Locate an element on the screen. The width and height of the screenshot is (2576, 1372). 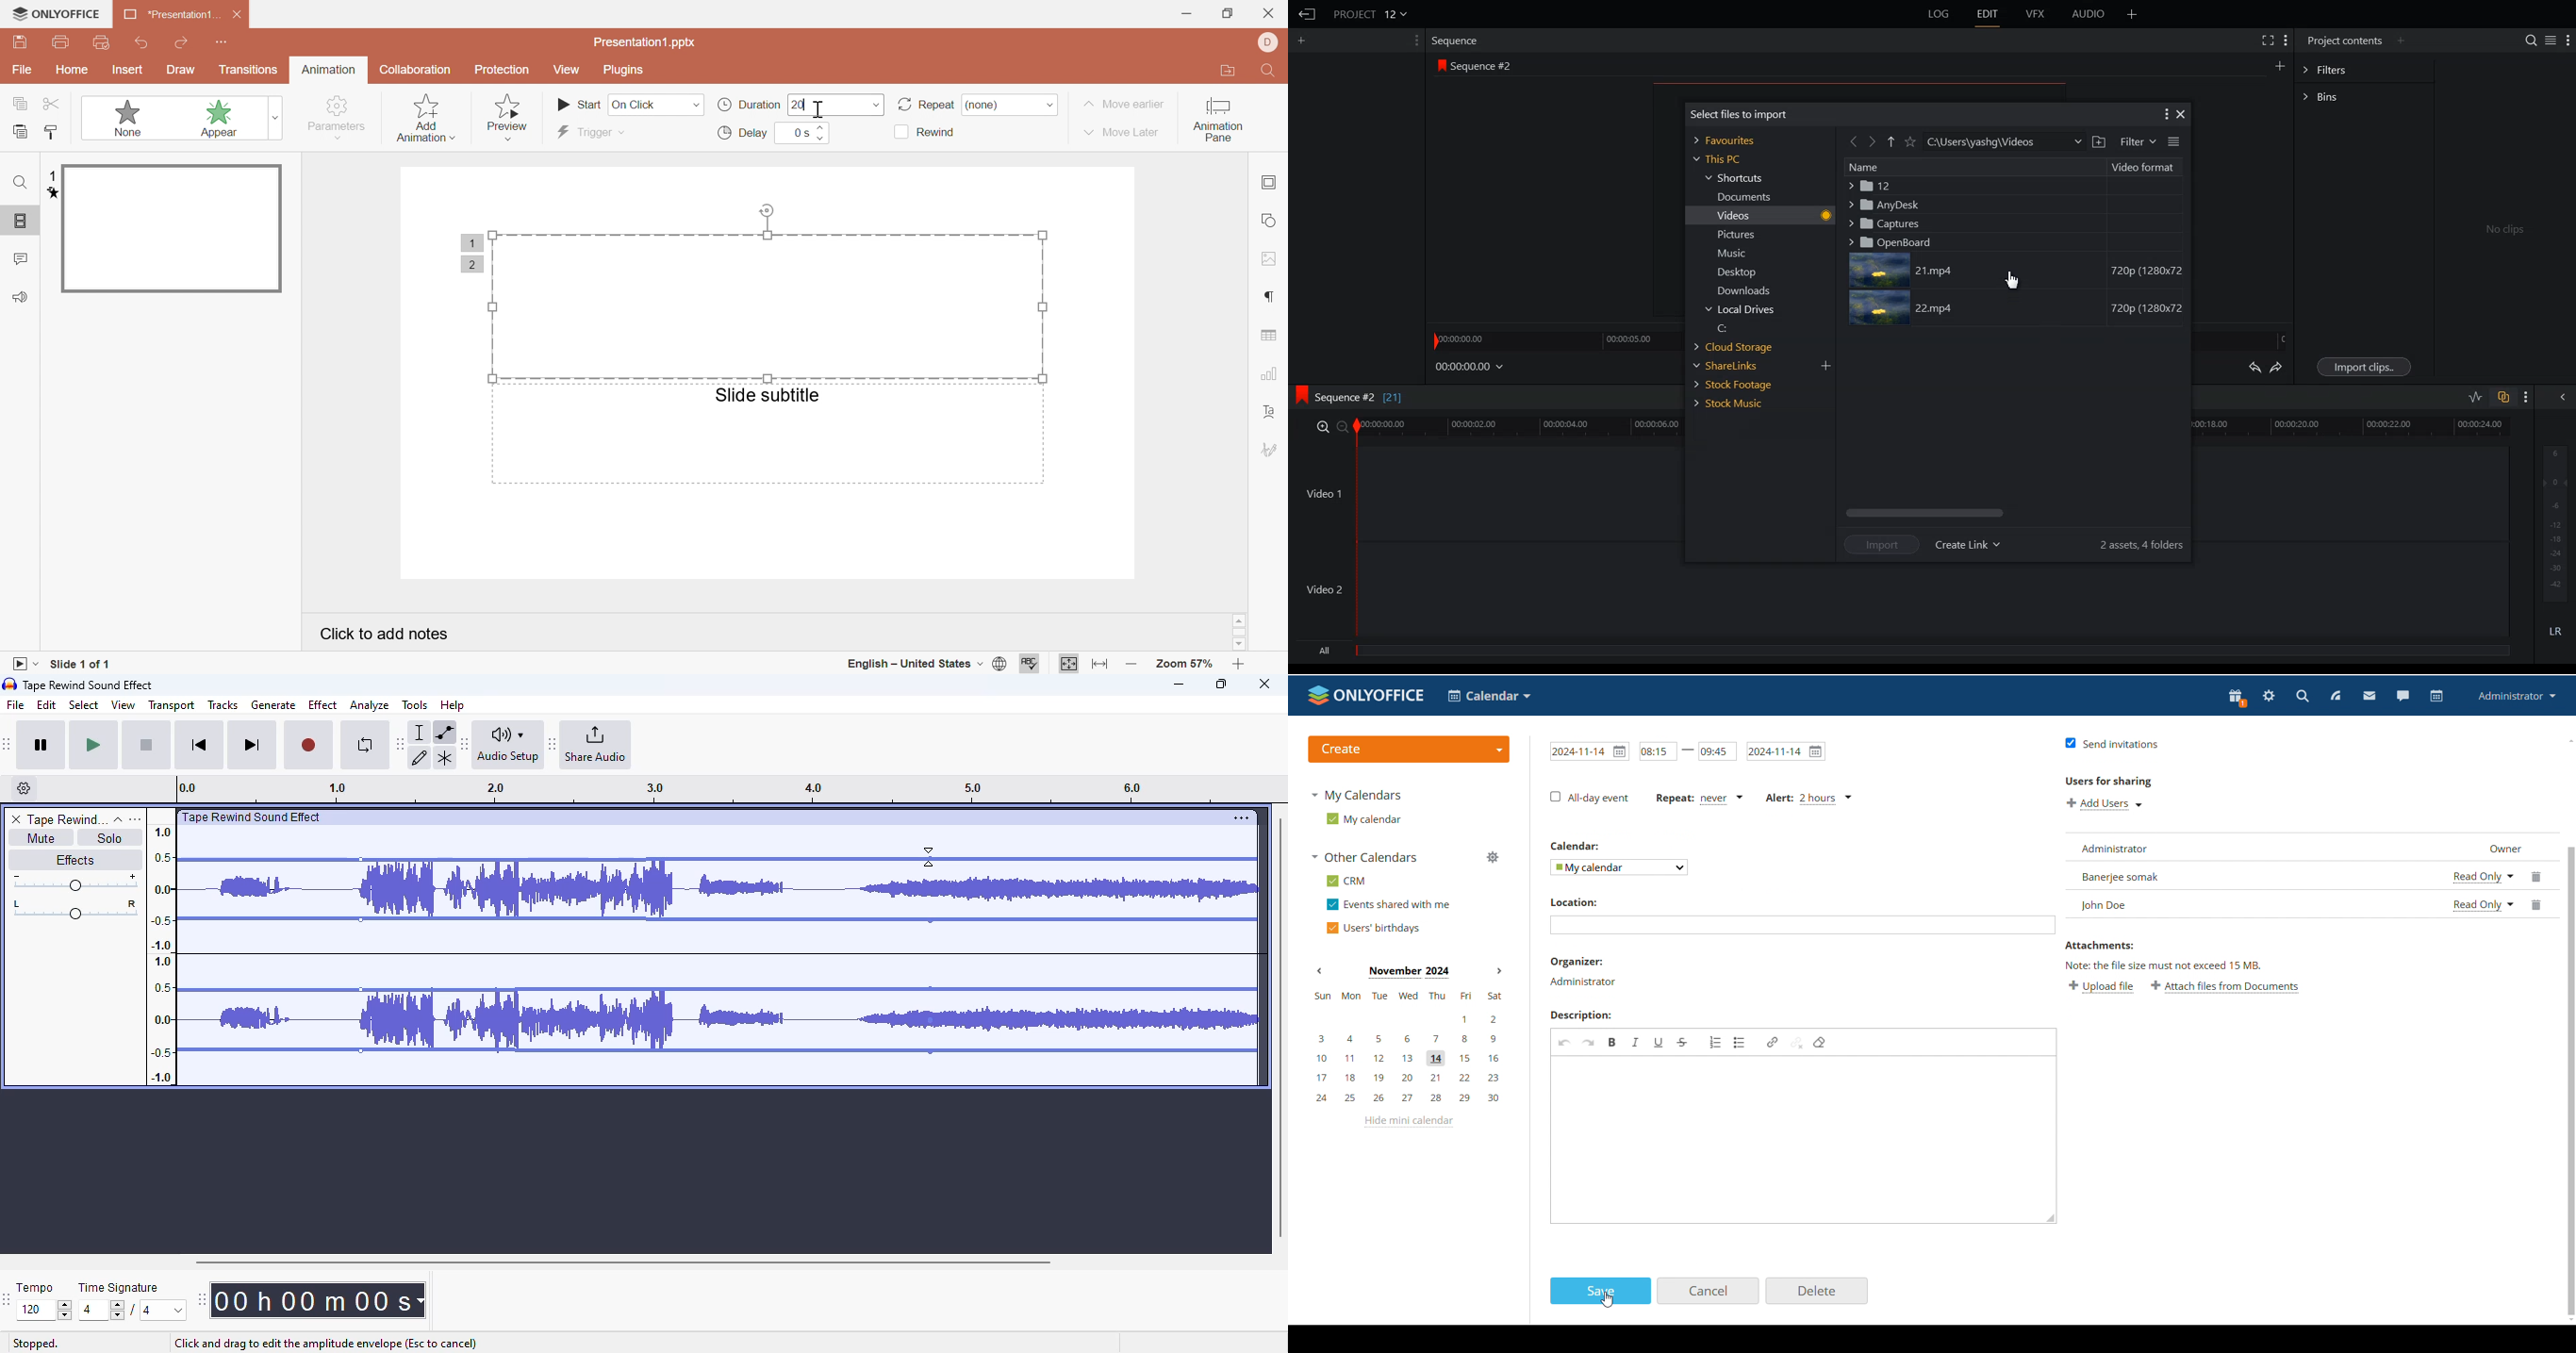
play is located at coordinates (93, 746).